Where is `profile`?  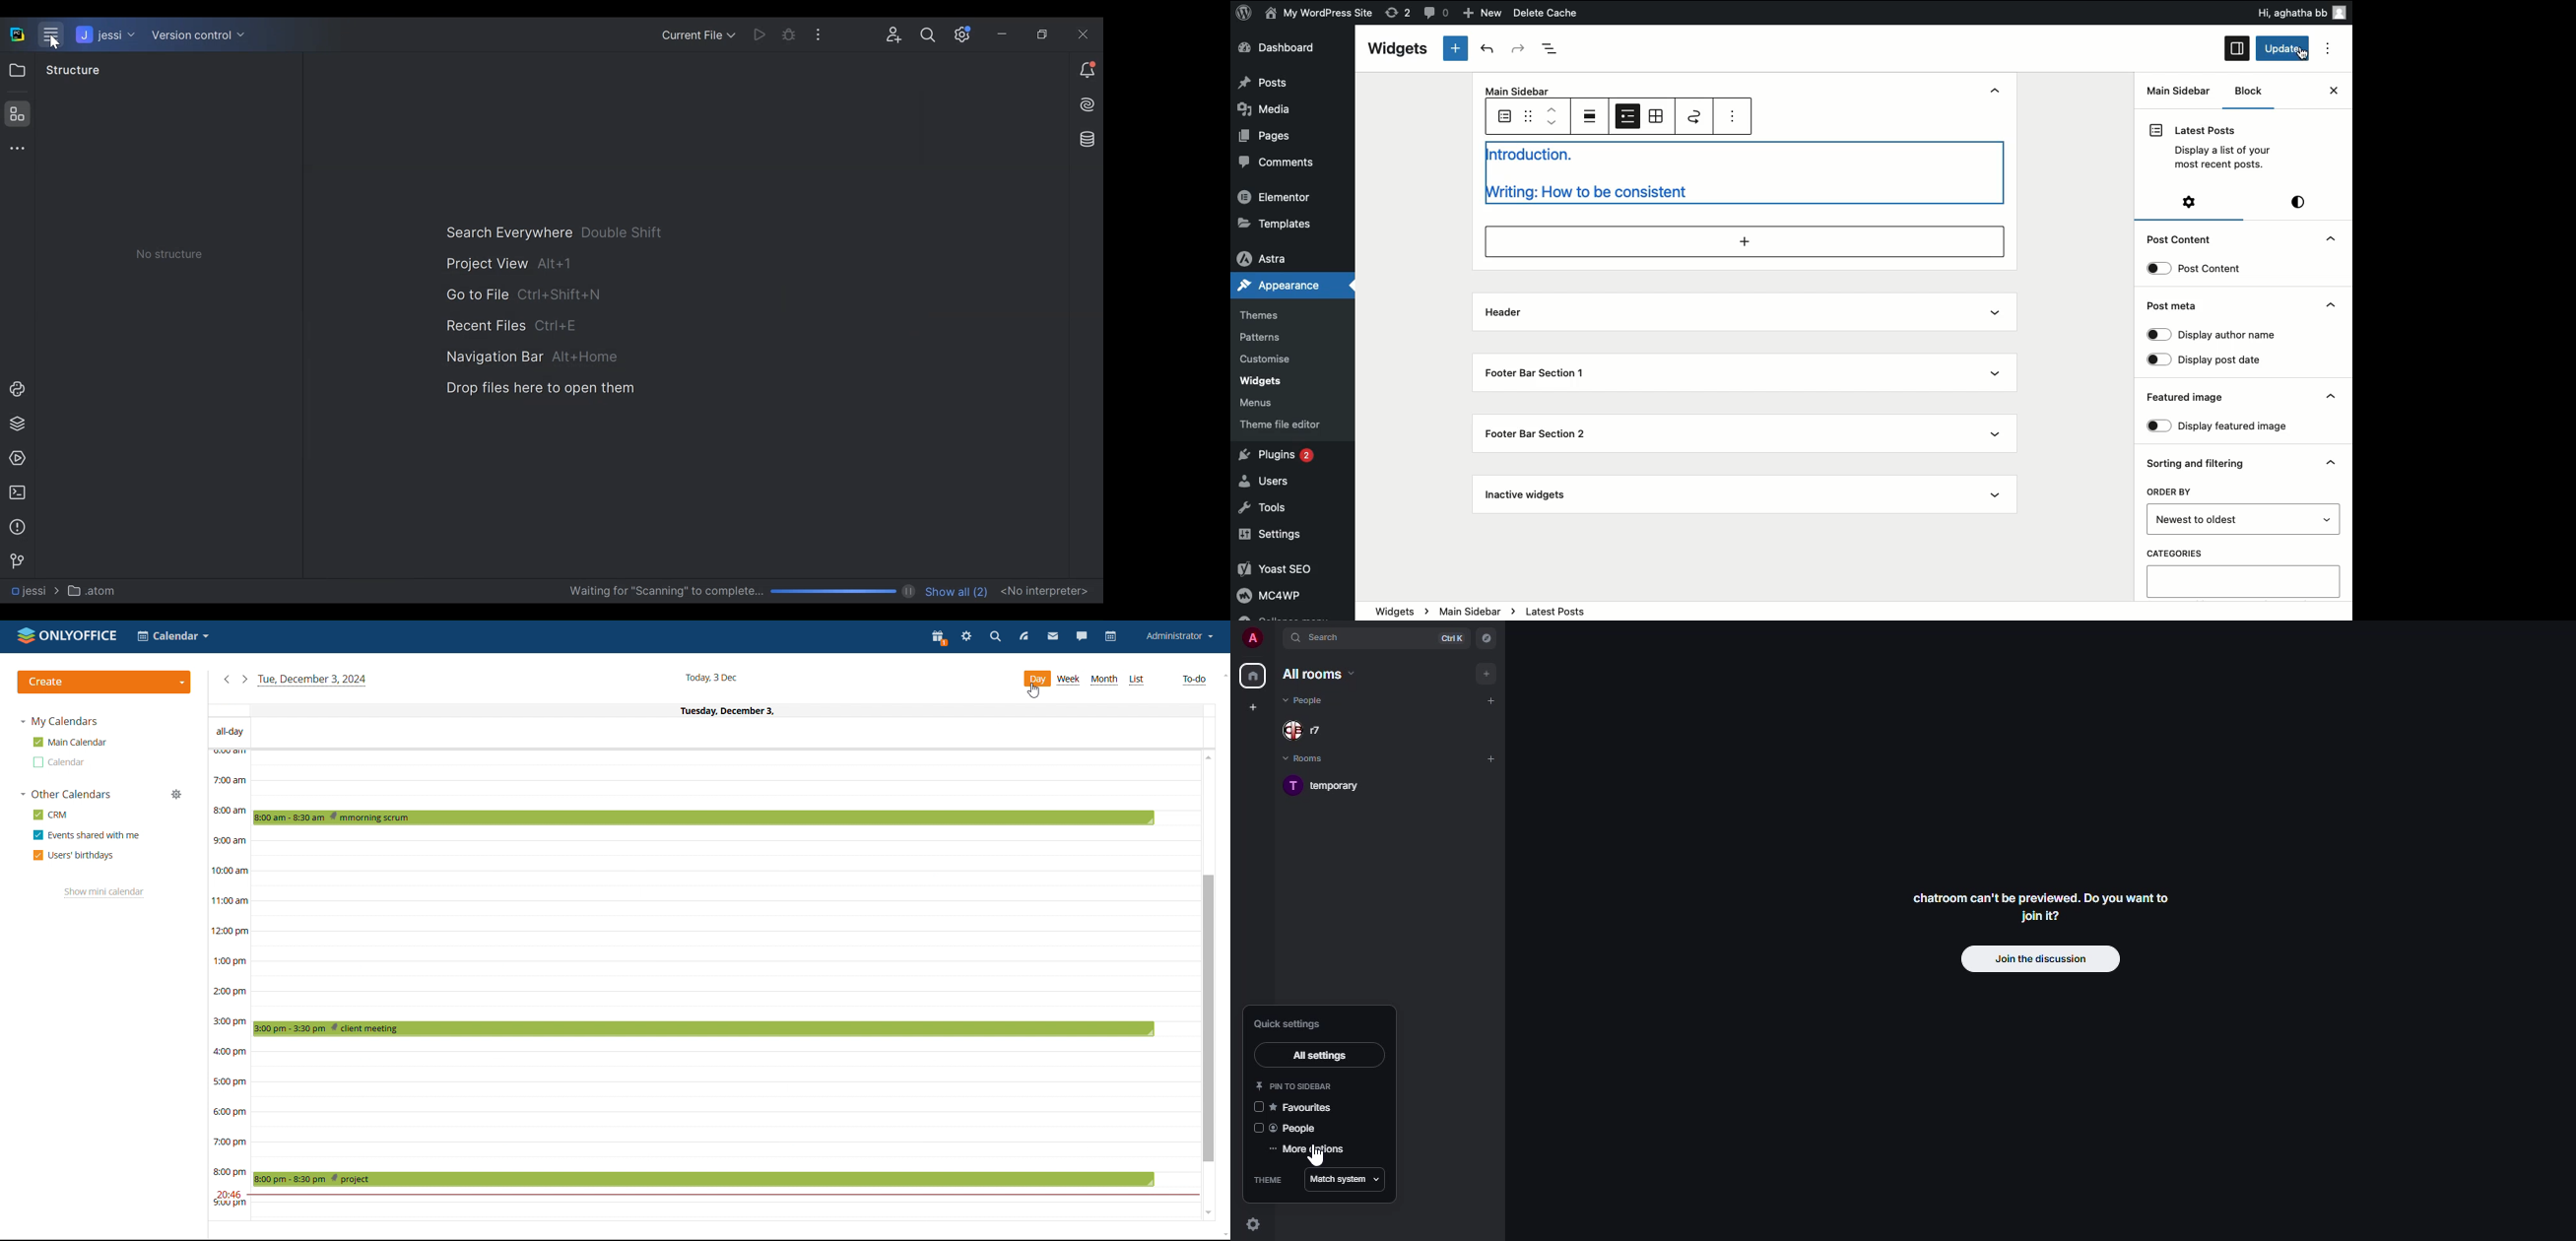
profile is located at coordinates (1251, 639).